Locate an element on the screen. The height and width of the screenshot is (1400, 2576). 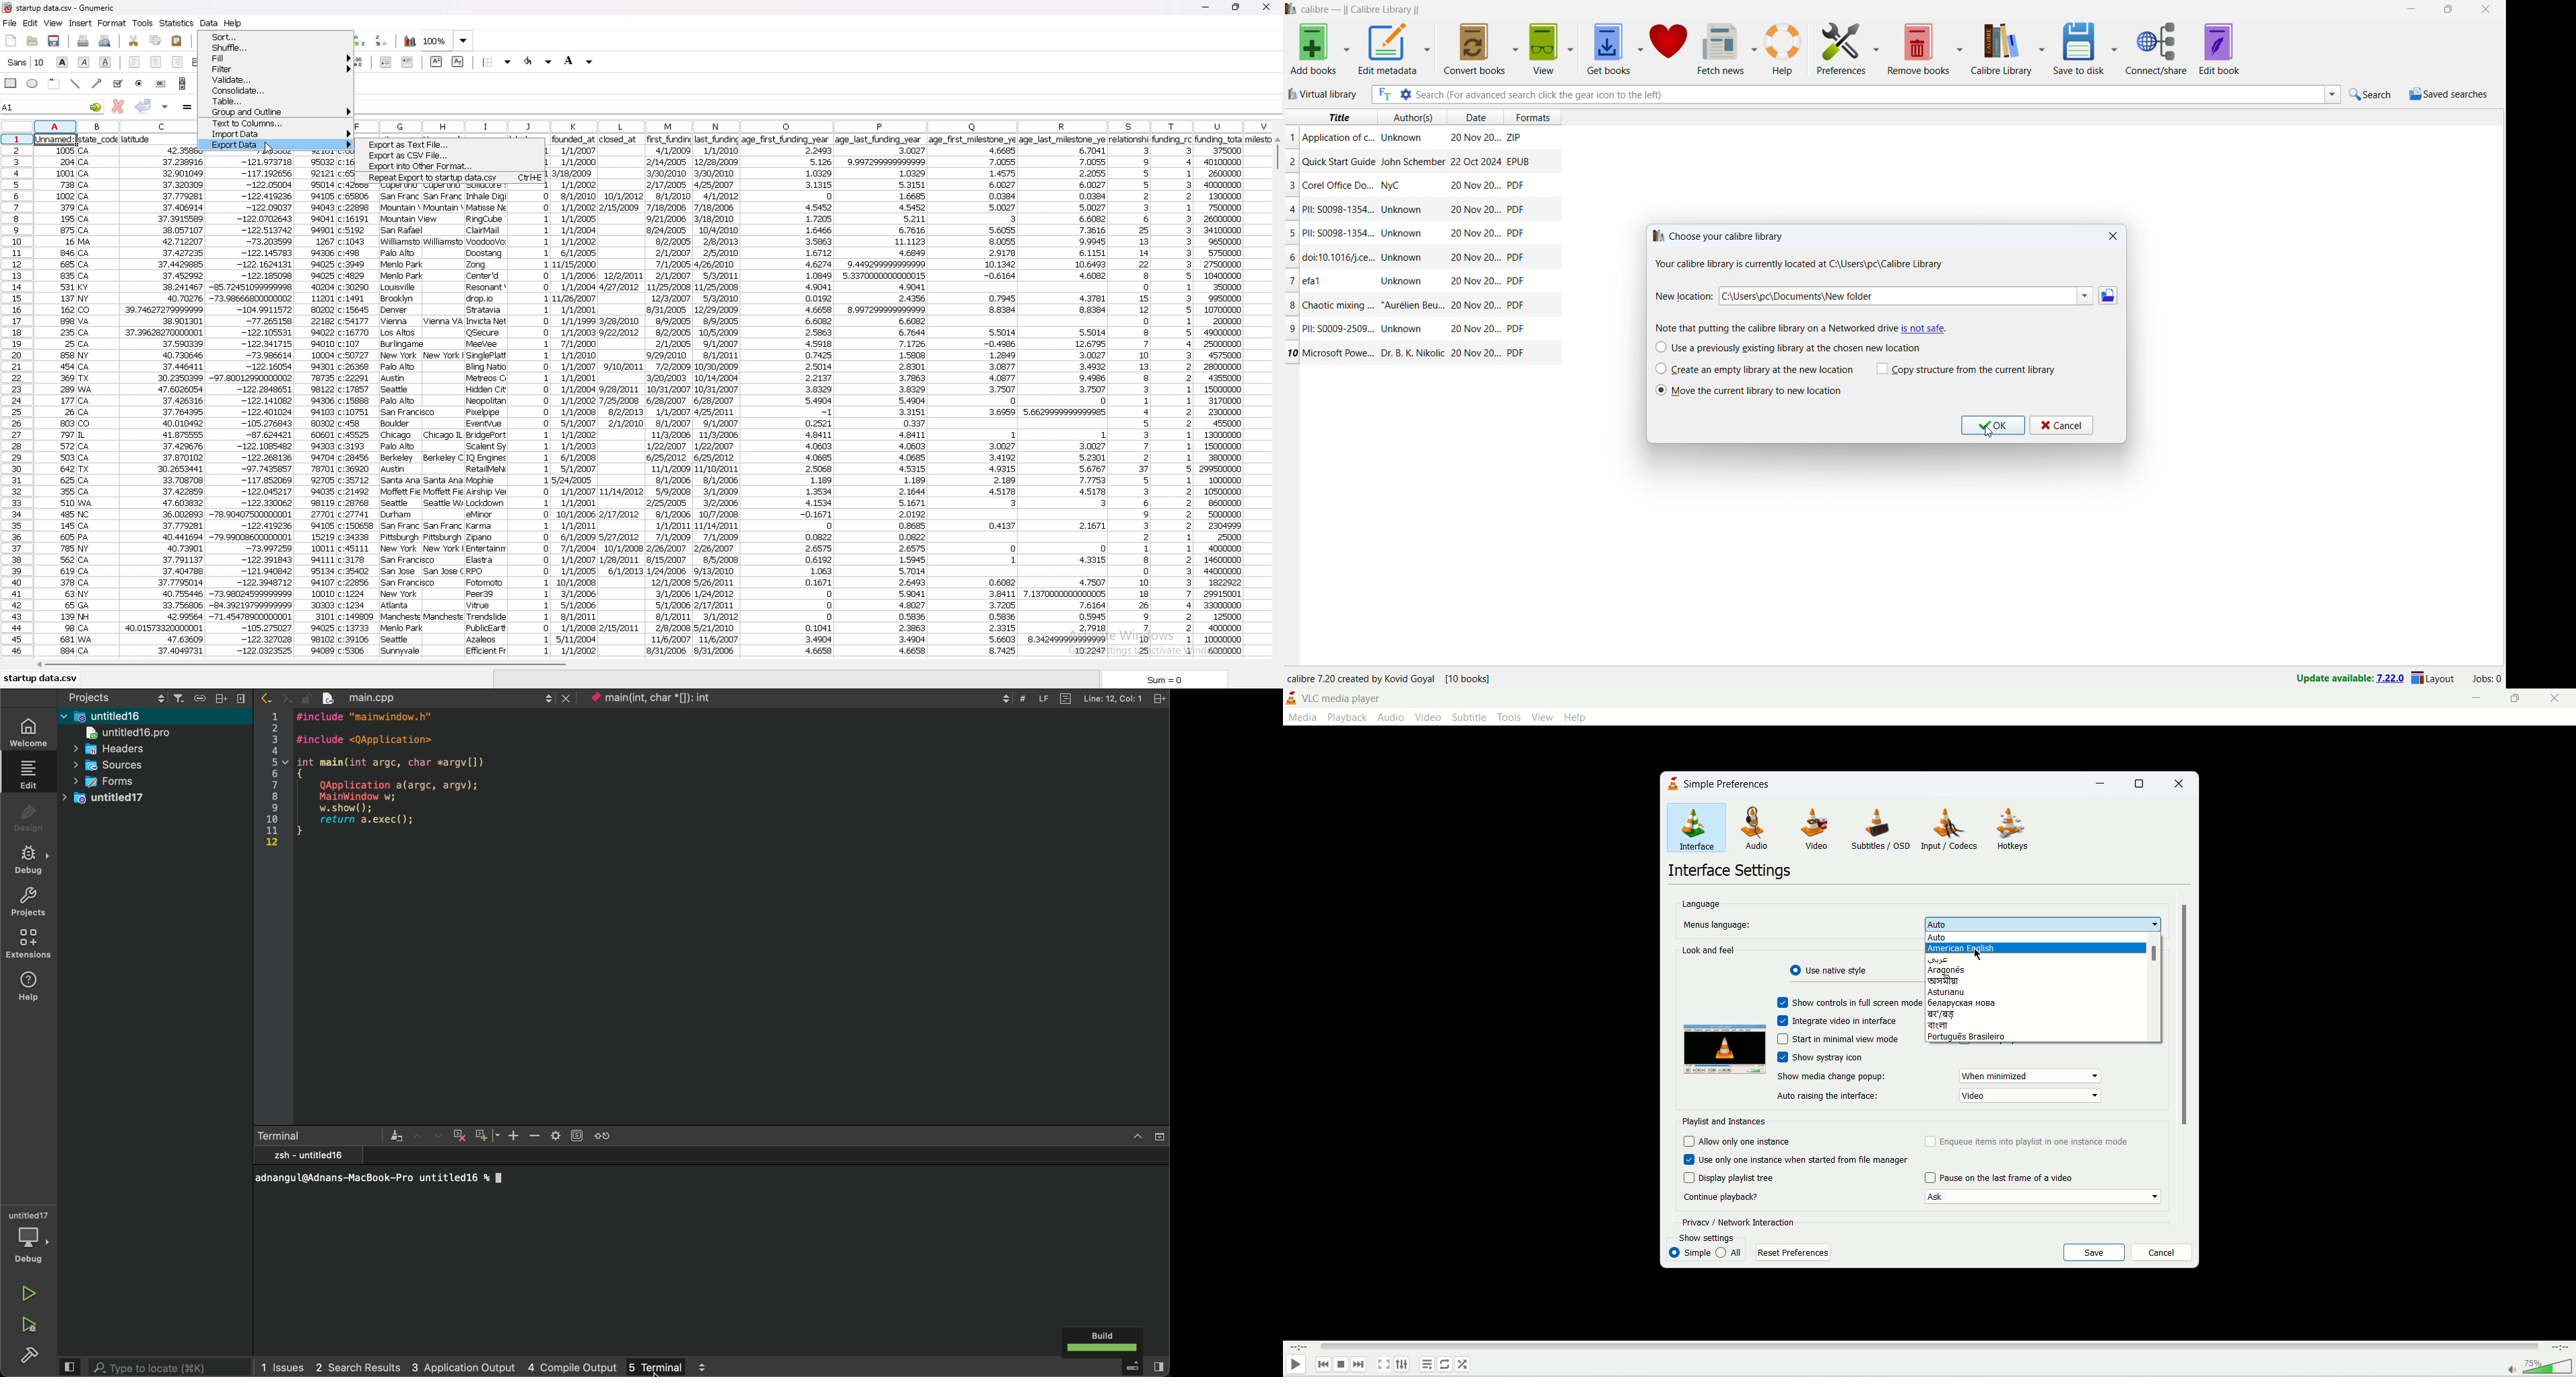
privacy and network interaction is located at coordinates (1740, 1221).